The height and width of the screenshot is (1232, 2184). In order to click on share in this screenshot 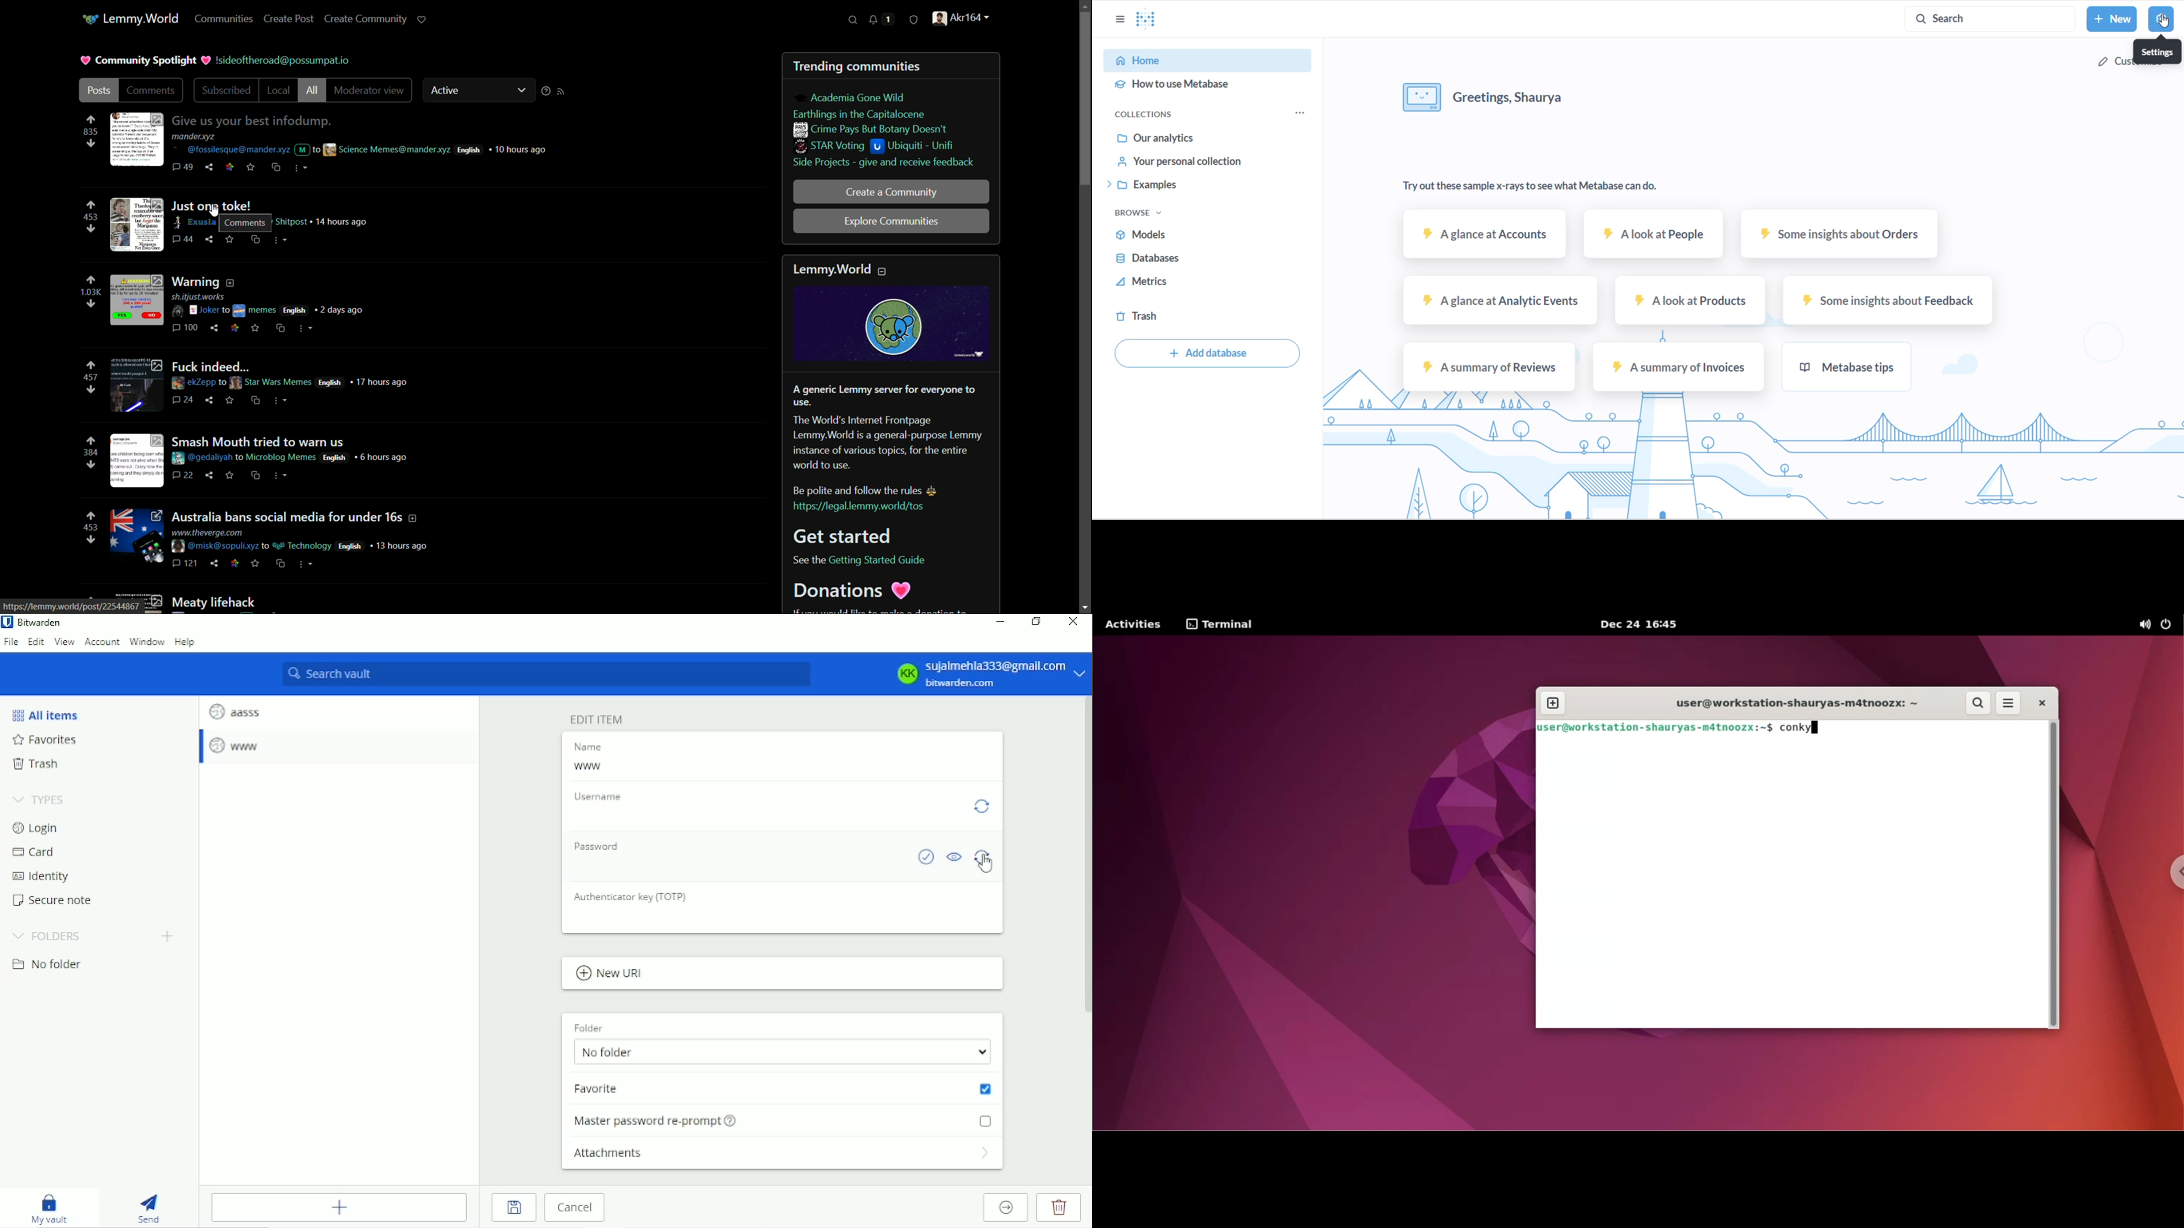, I will do `click(215, 328)`.